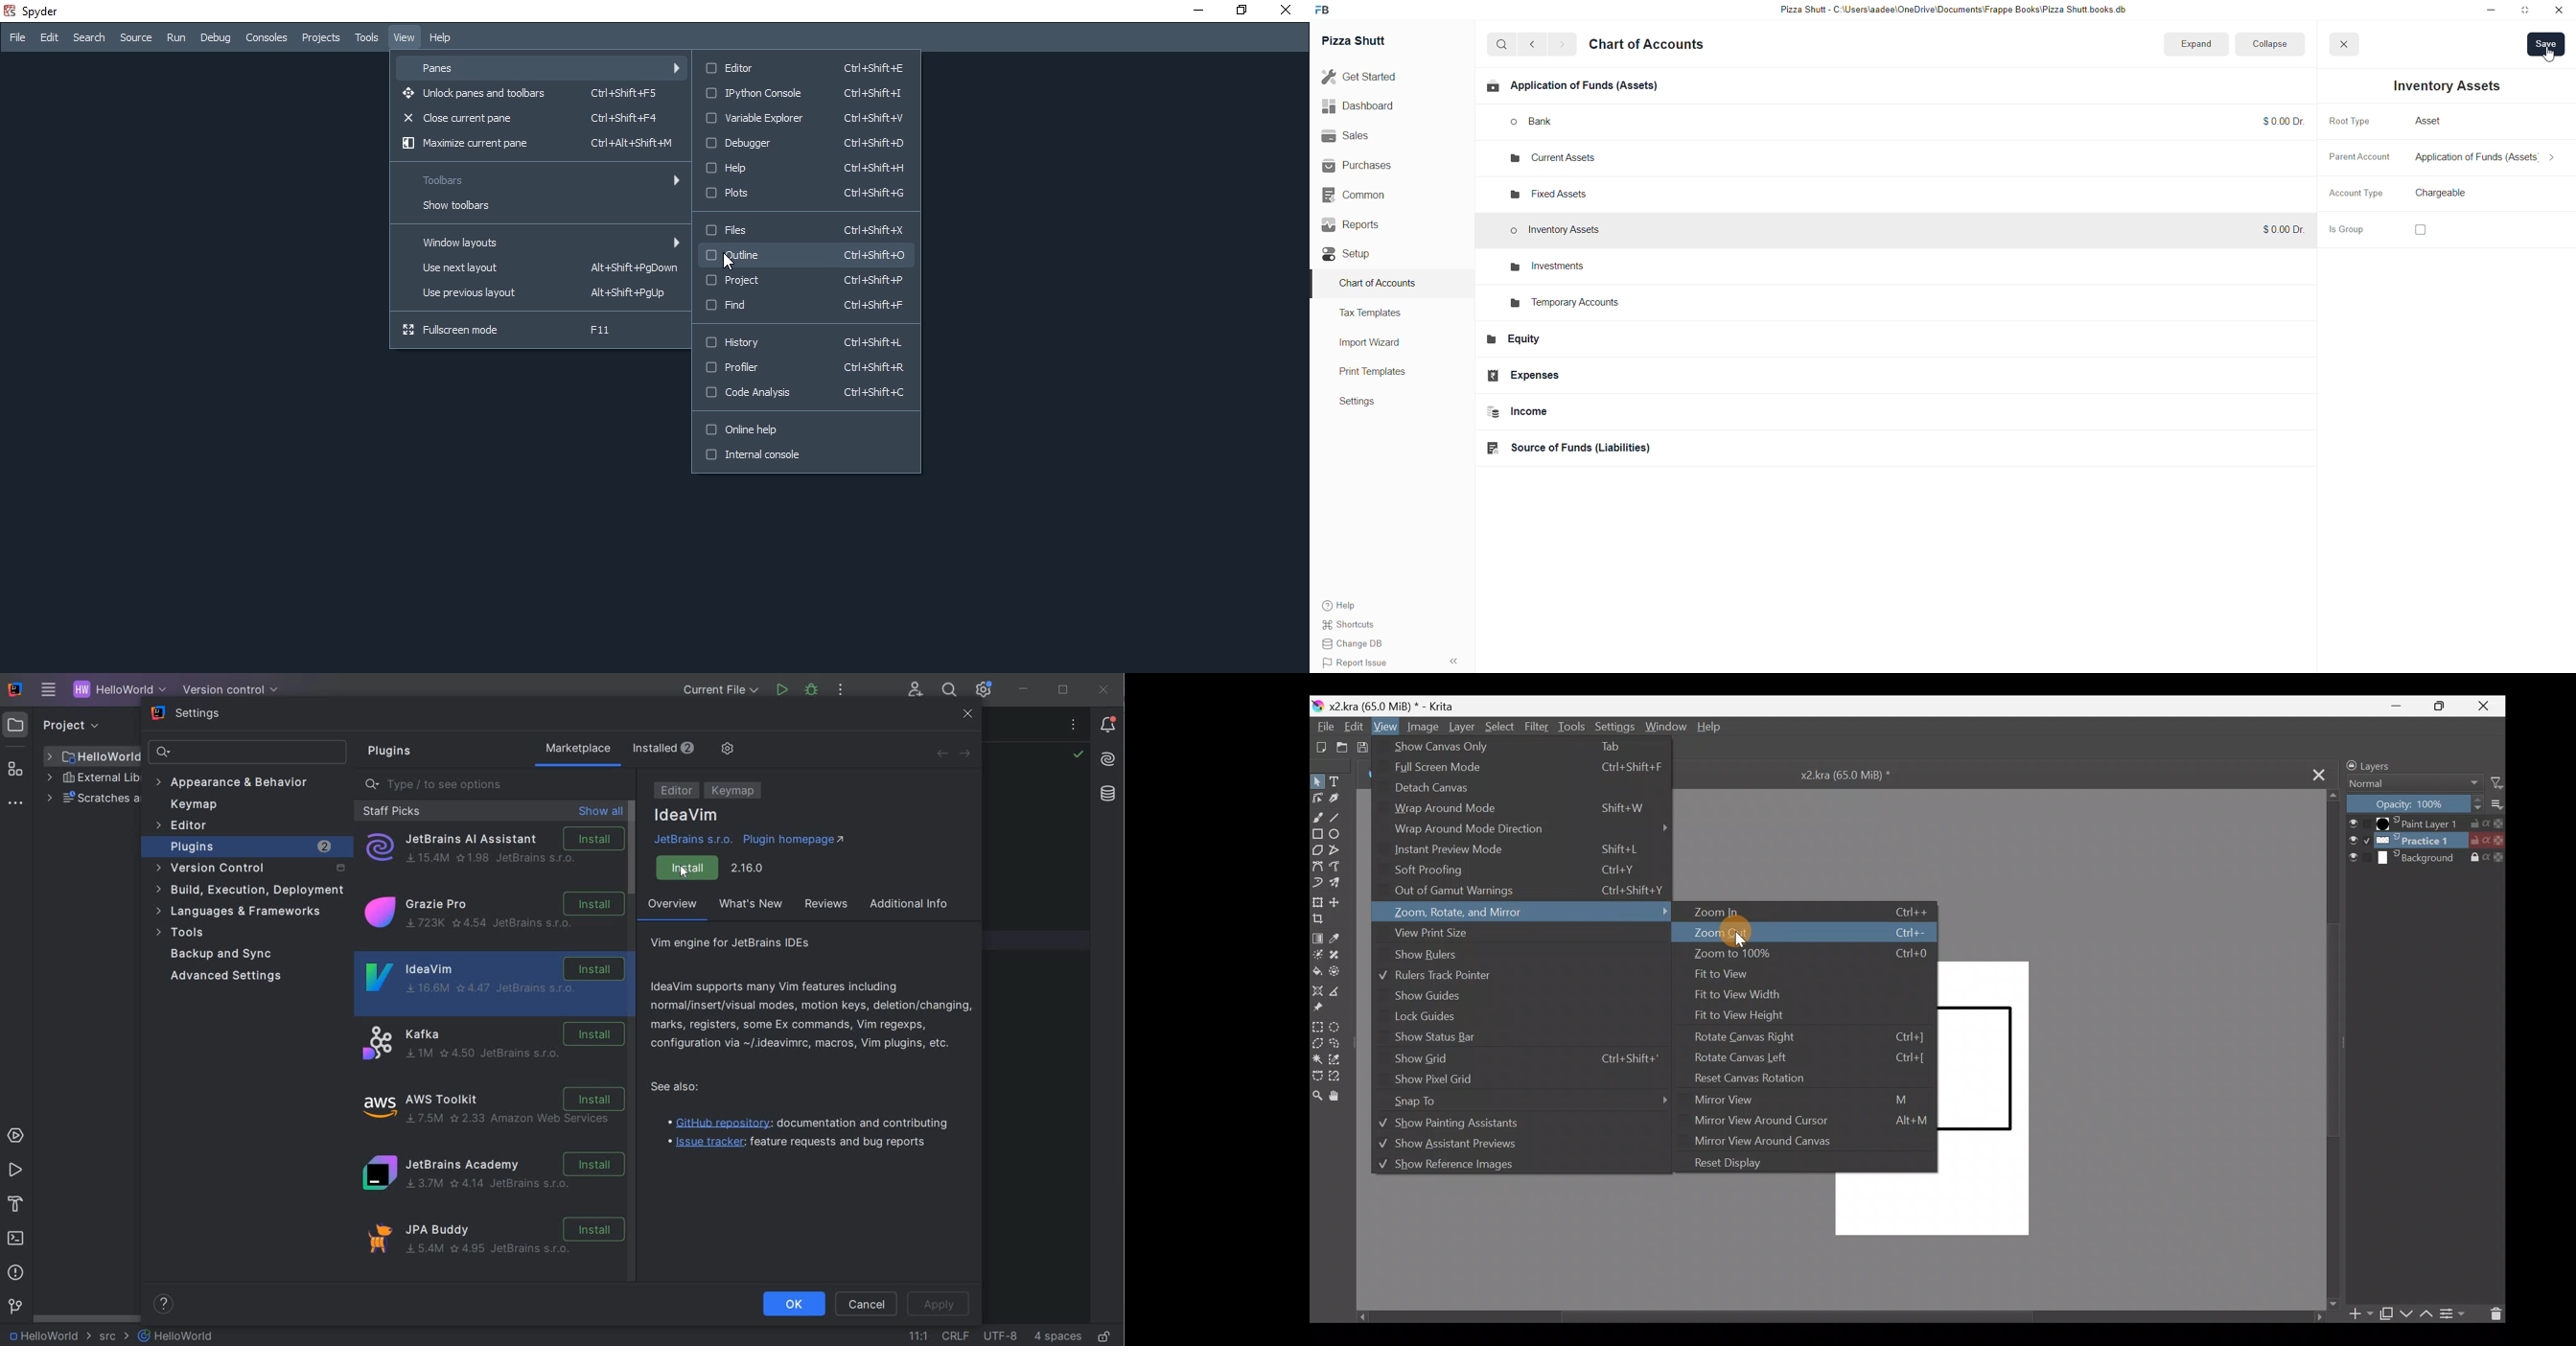  Describe the element at coordinates (2453, 1312) in the screenshot. I see `View/change layer properties` at that location.